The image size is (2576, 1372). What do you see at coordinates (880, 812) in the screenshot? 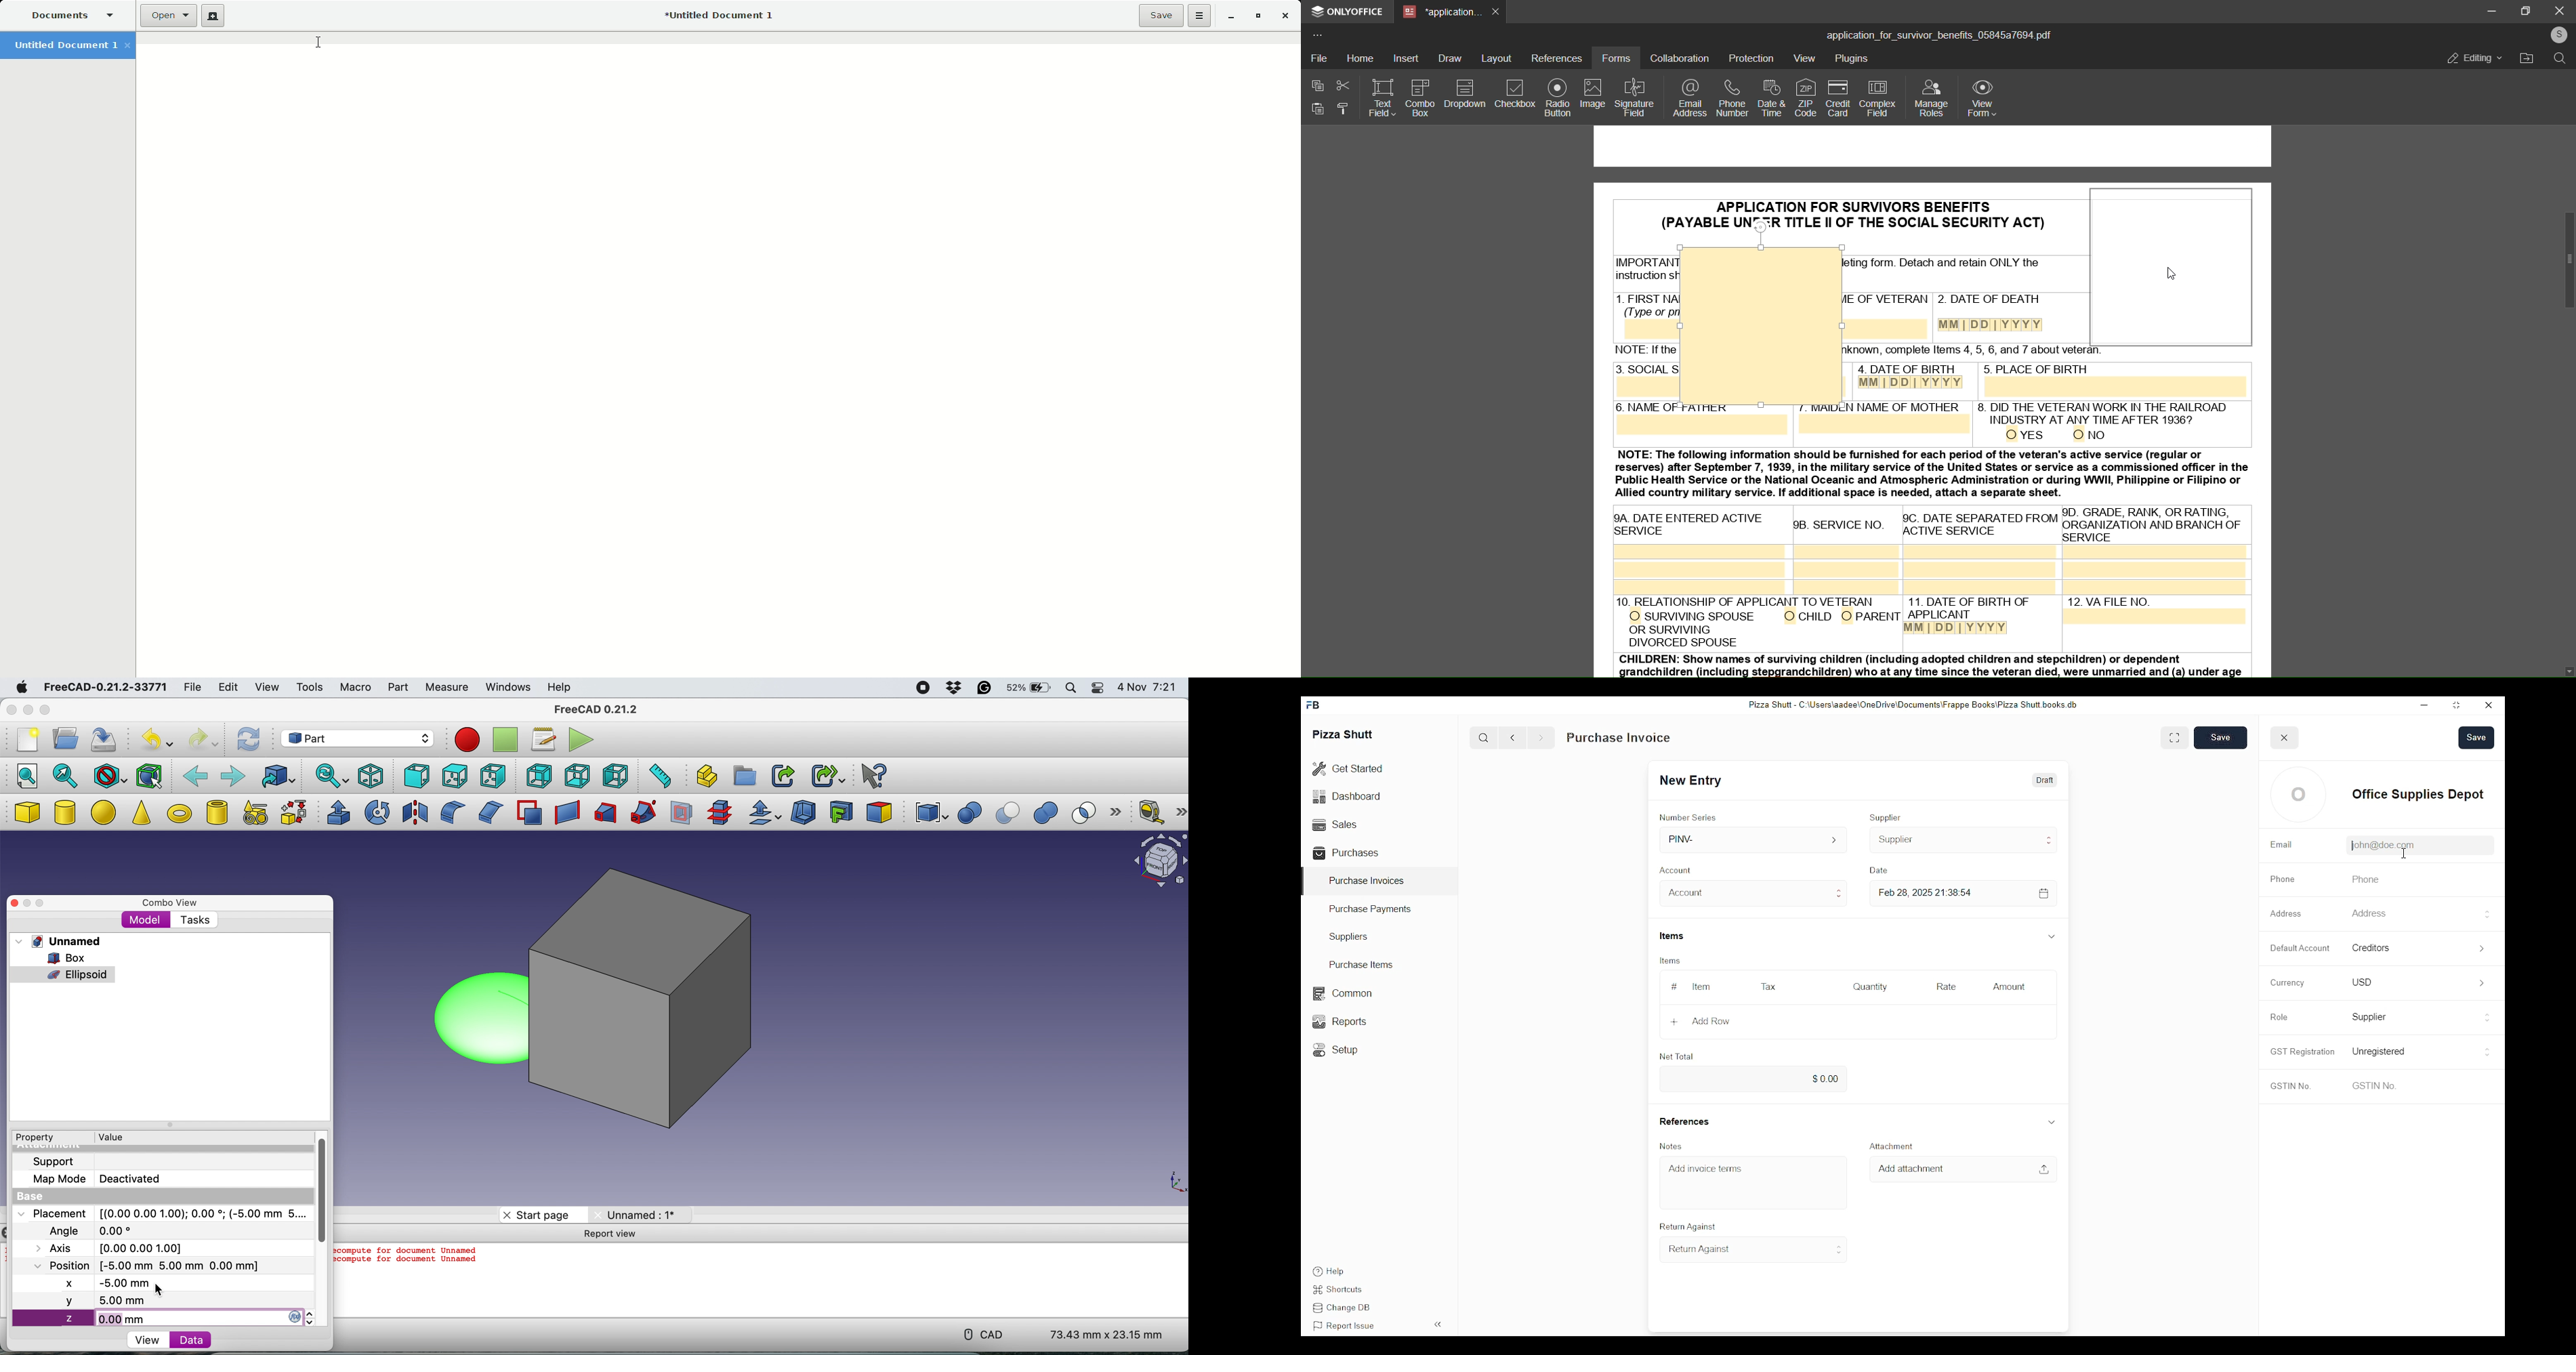
I see `color per face` at bounding box center [880, 812].